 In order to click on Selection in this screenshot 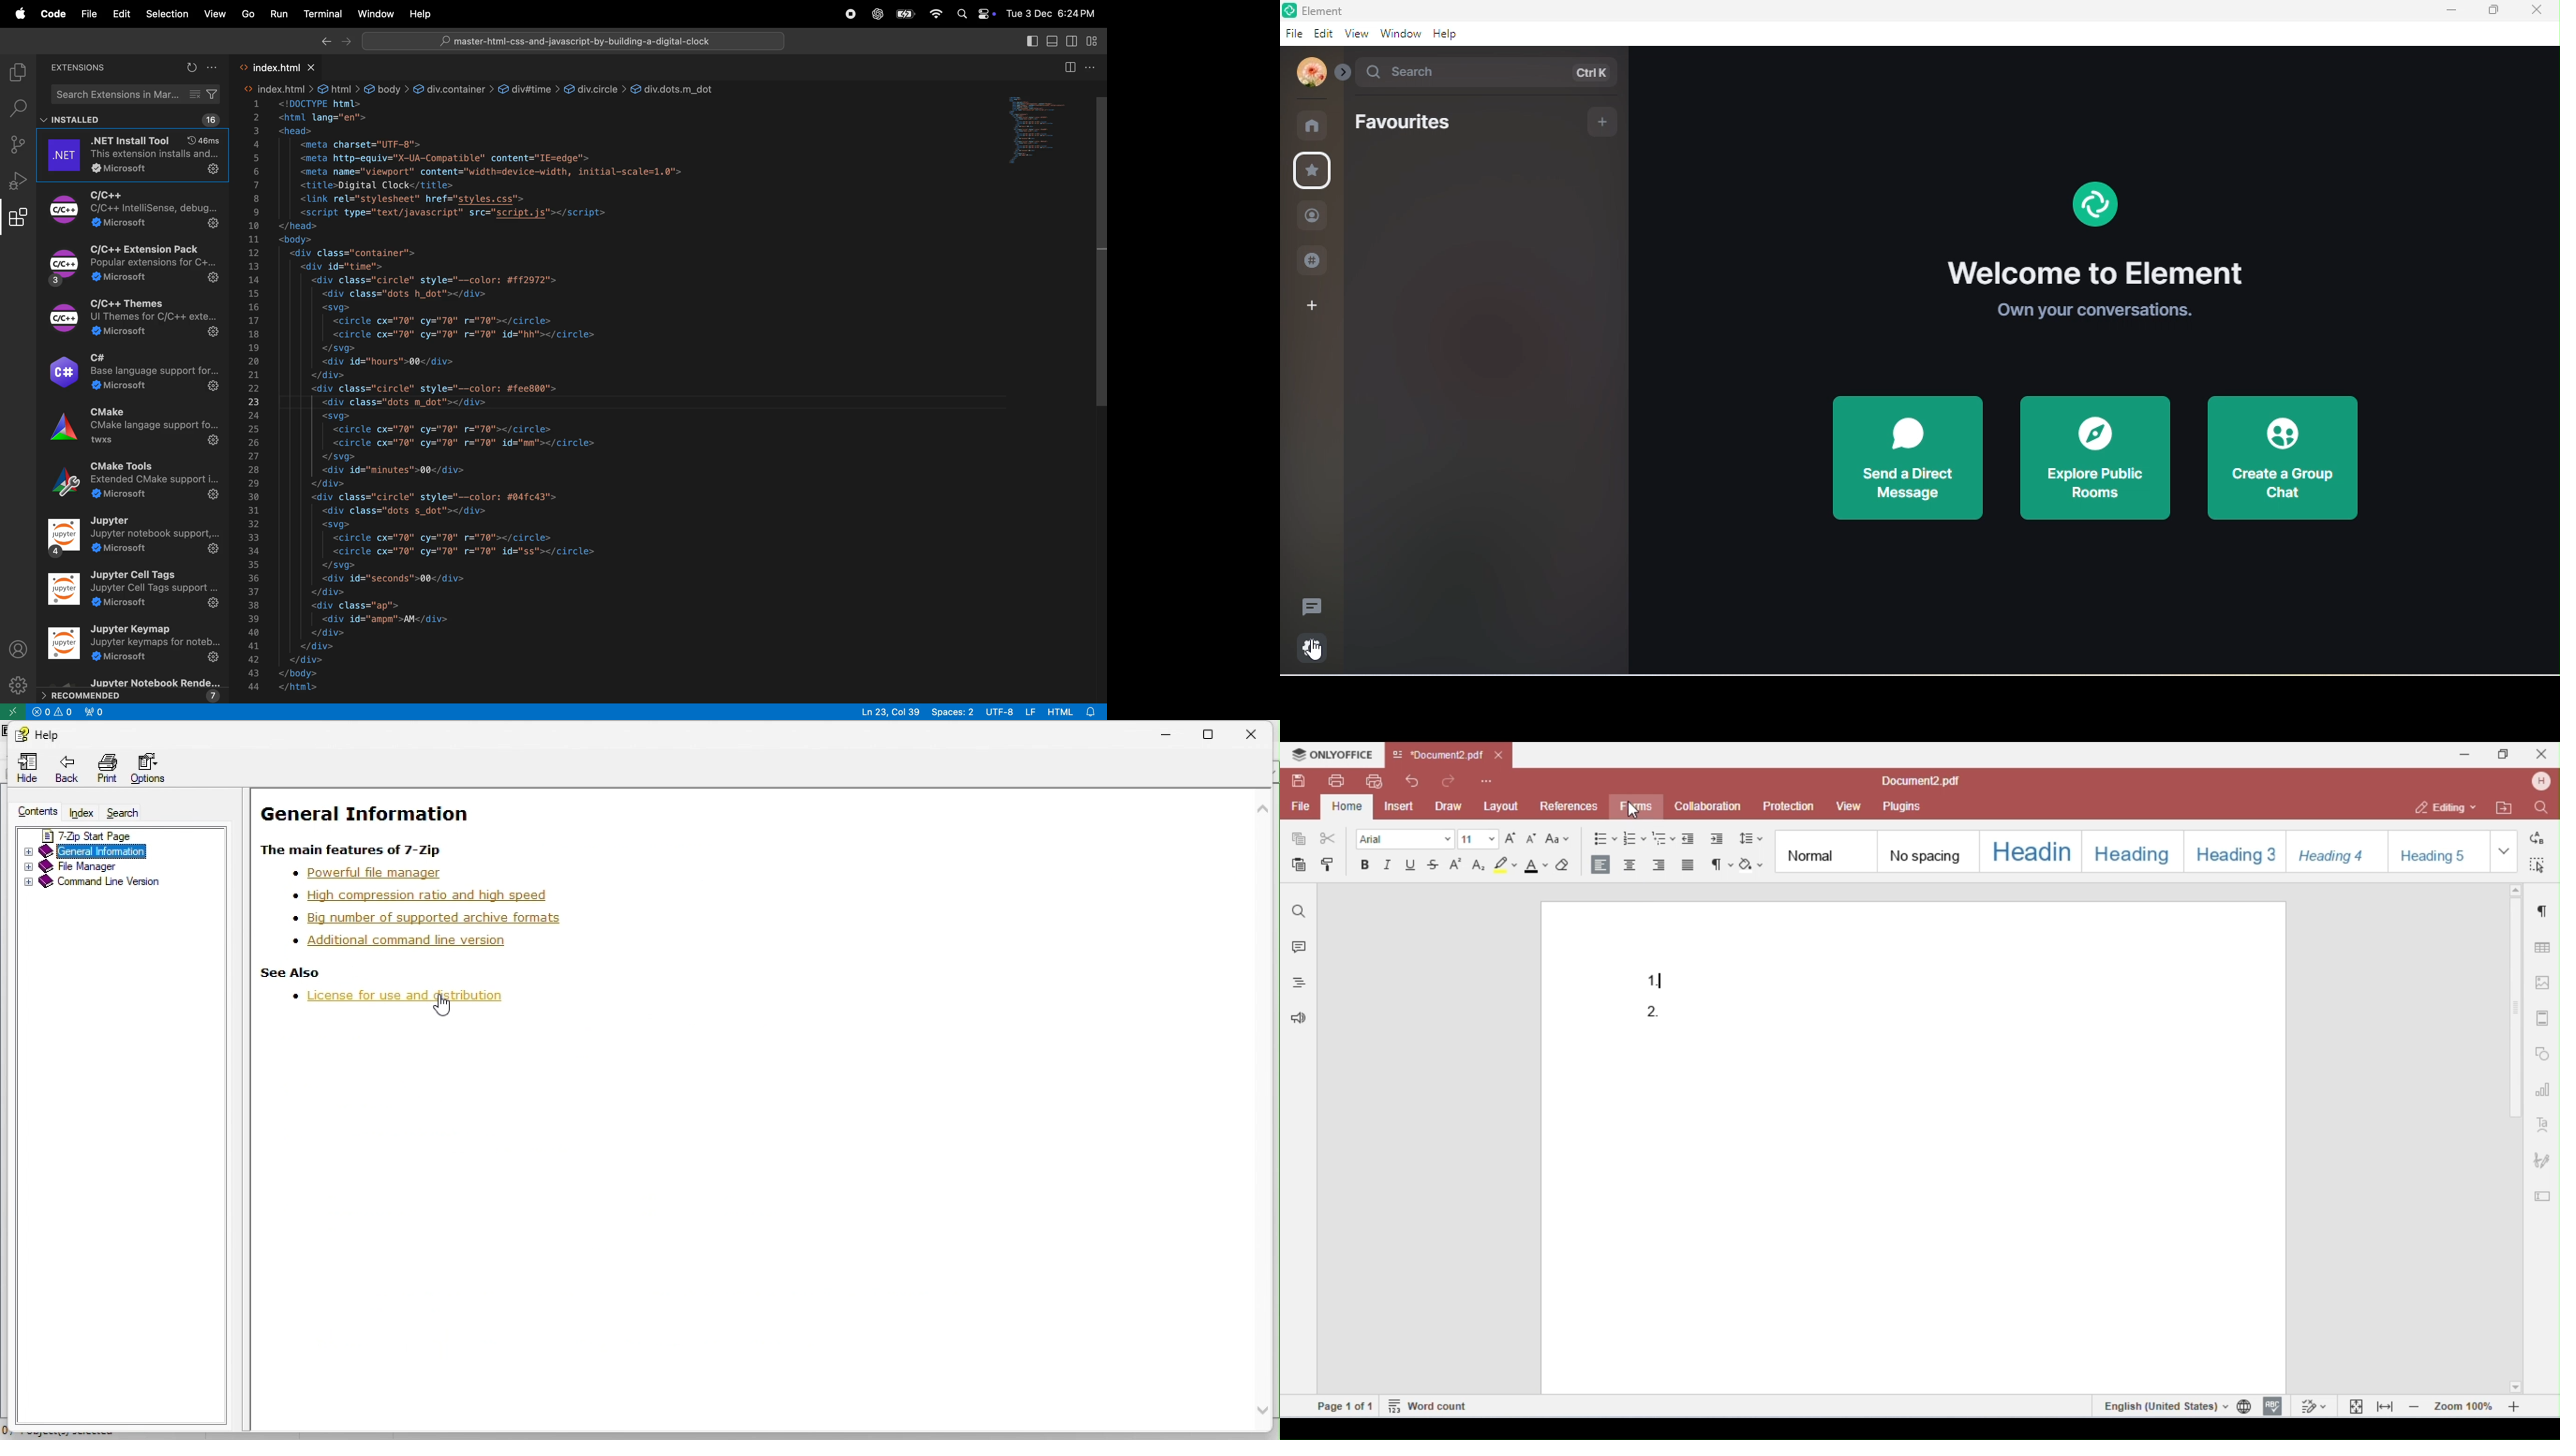, I will do `click(166, 14)`.